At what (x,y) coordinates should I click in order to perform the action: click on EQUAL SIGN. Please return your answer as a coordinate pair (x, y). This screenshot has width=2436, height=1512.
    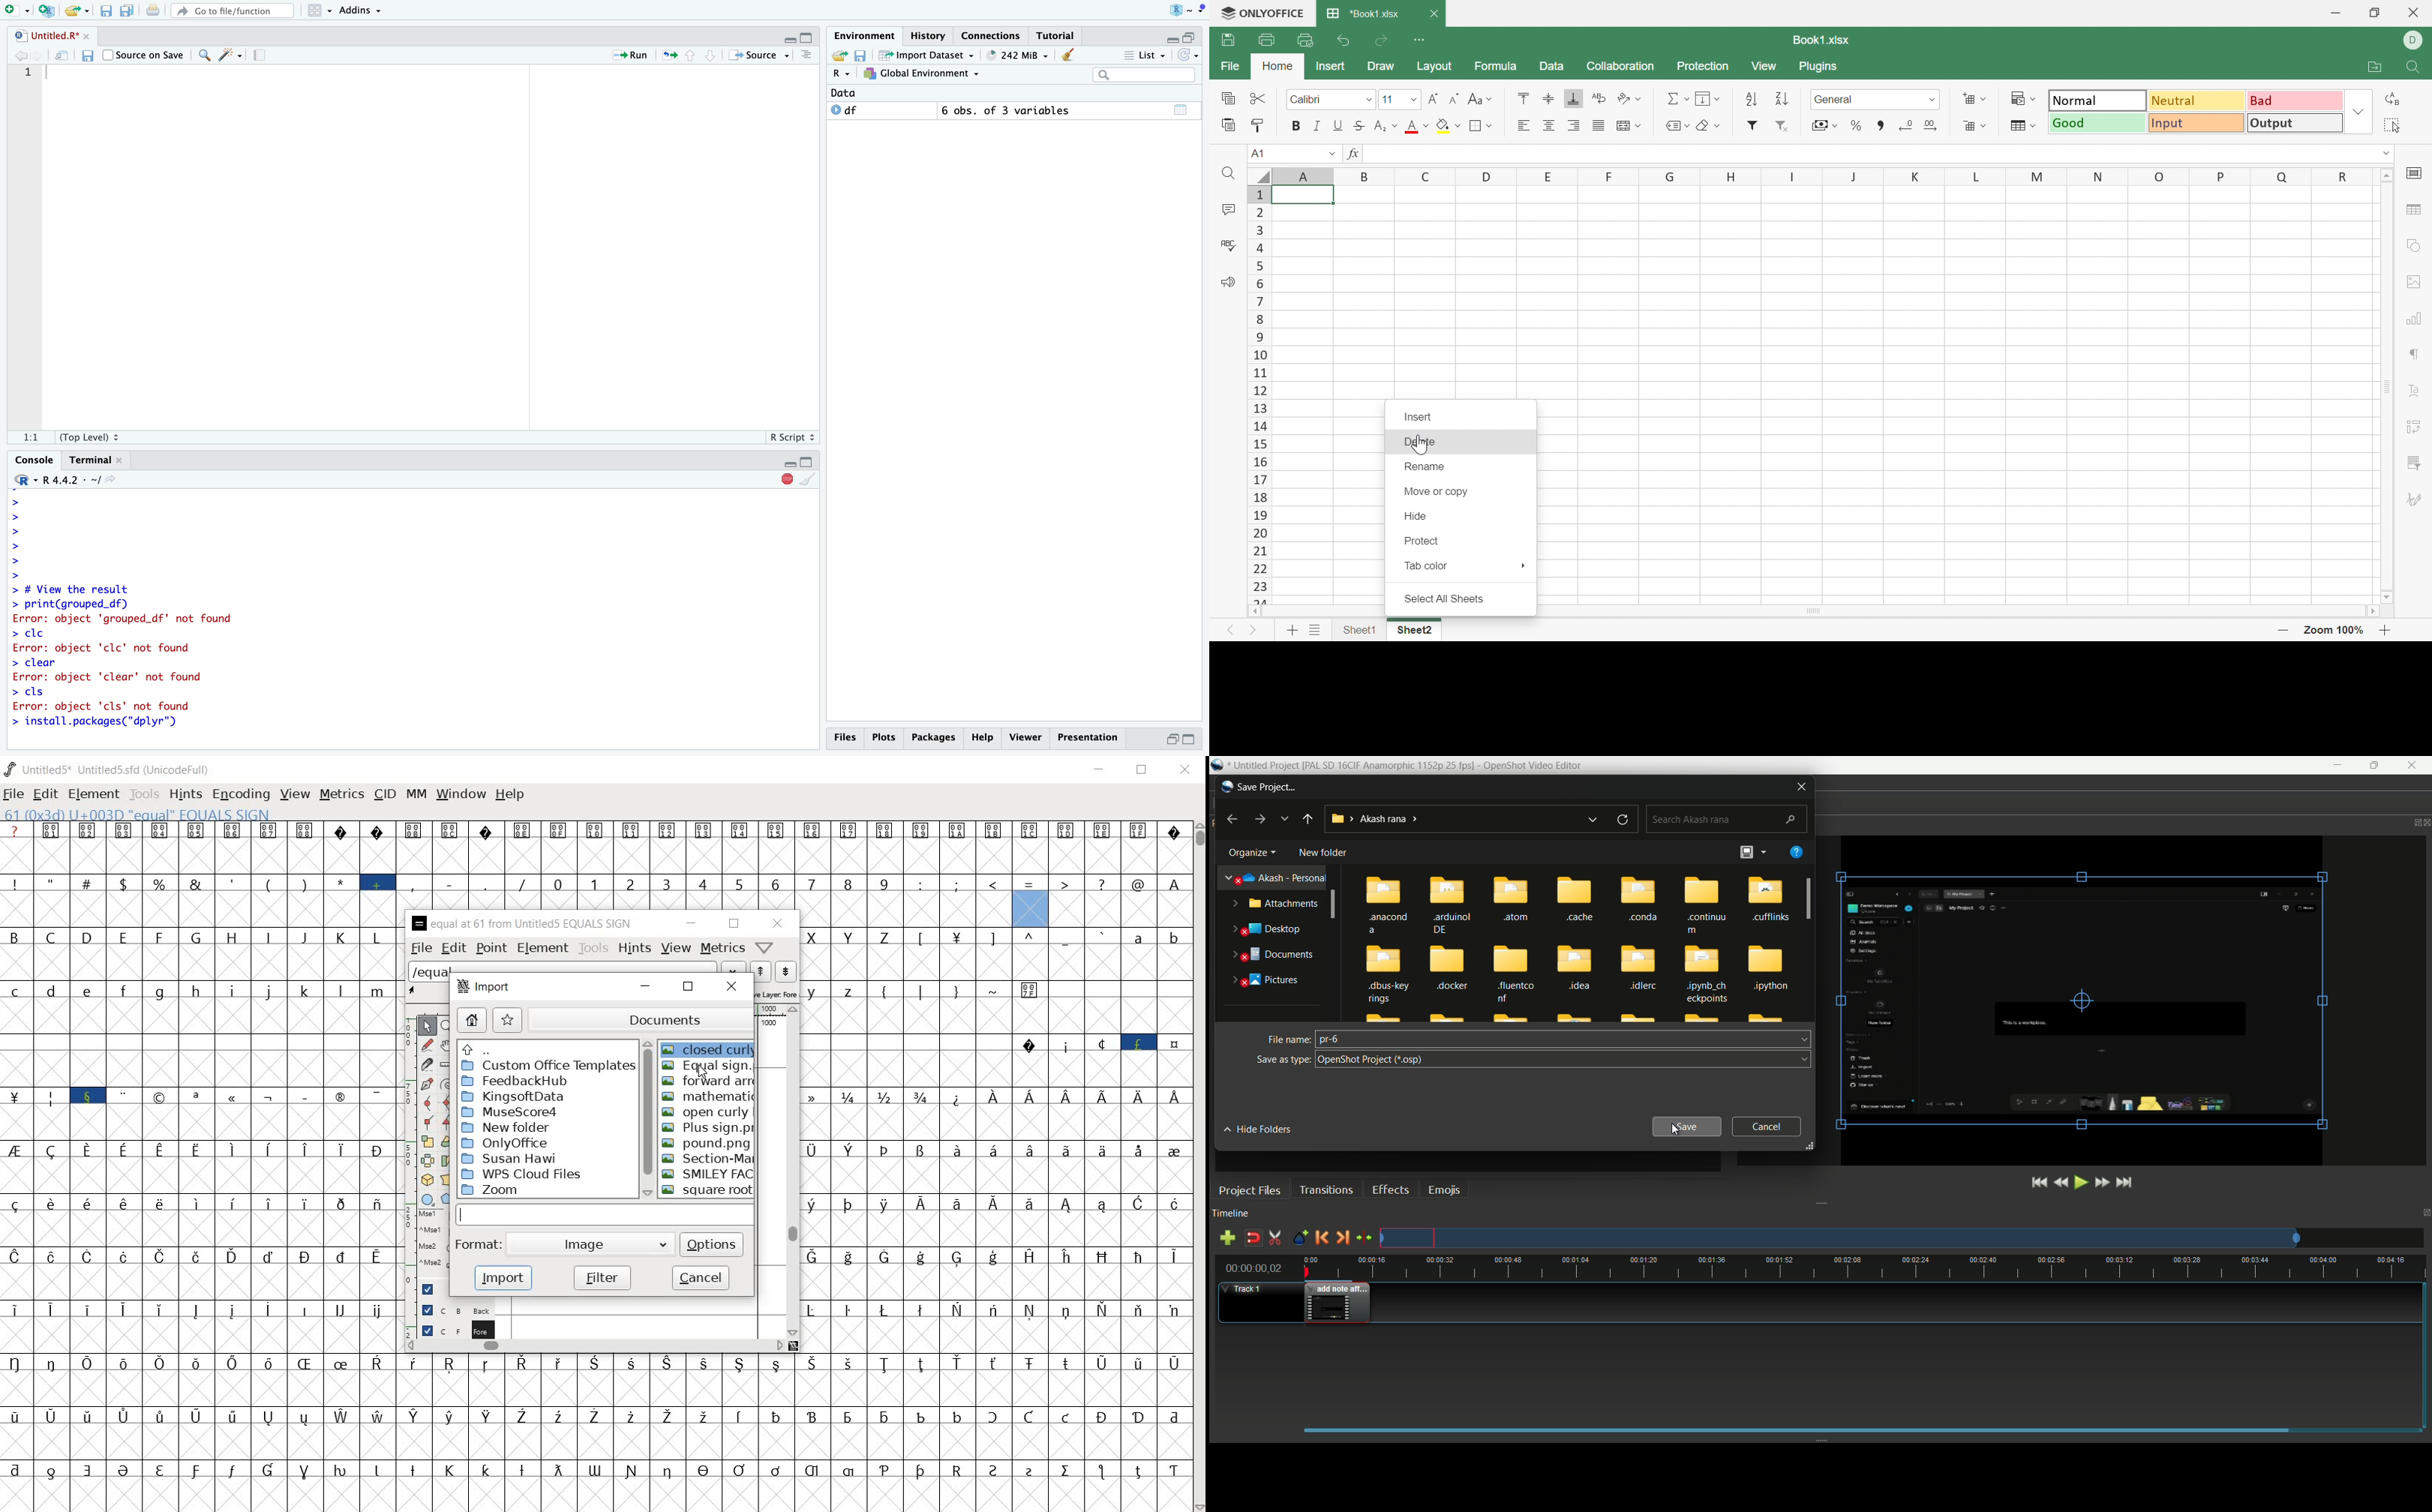
    Looking at the image, I should click on (707, 1065).